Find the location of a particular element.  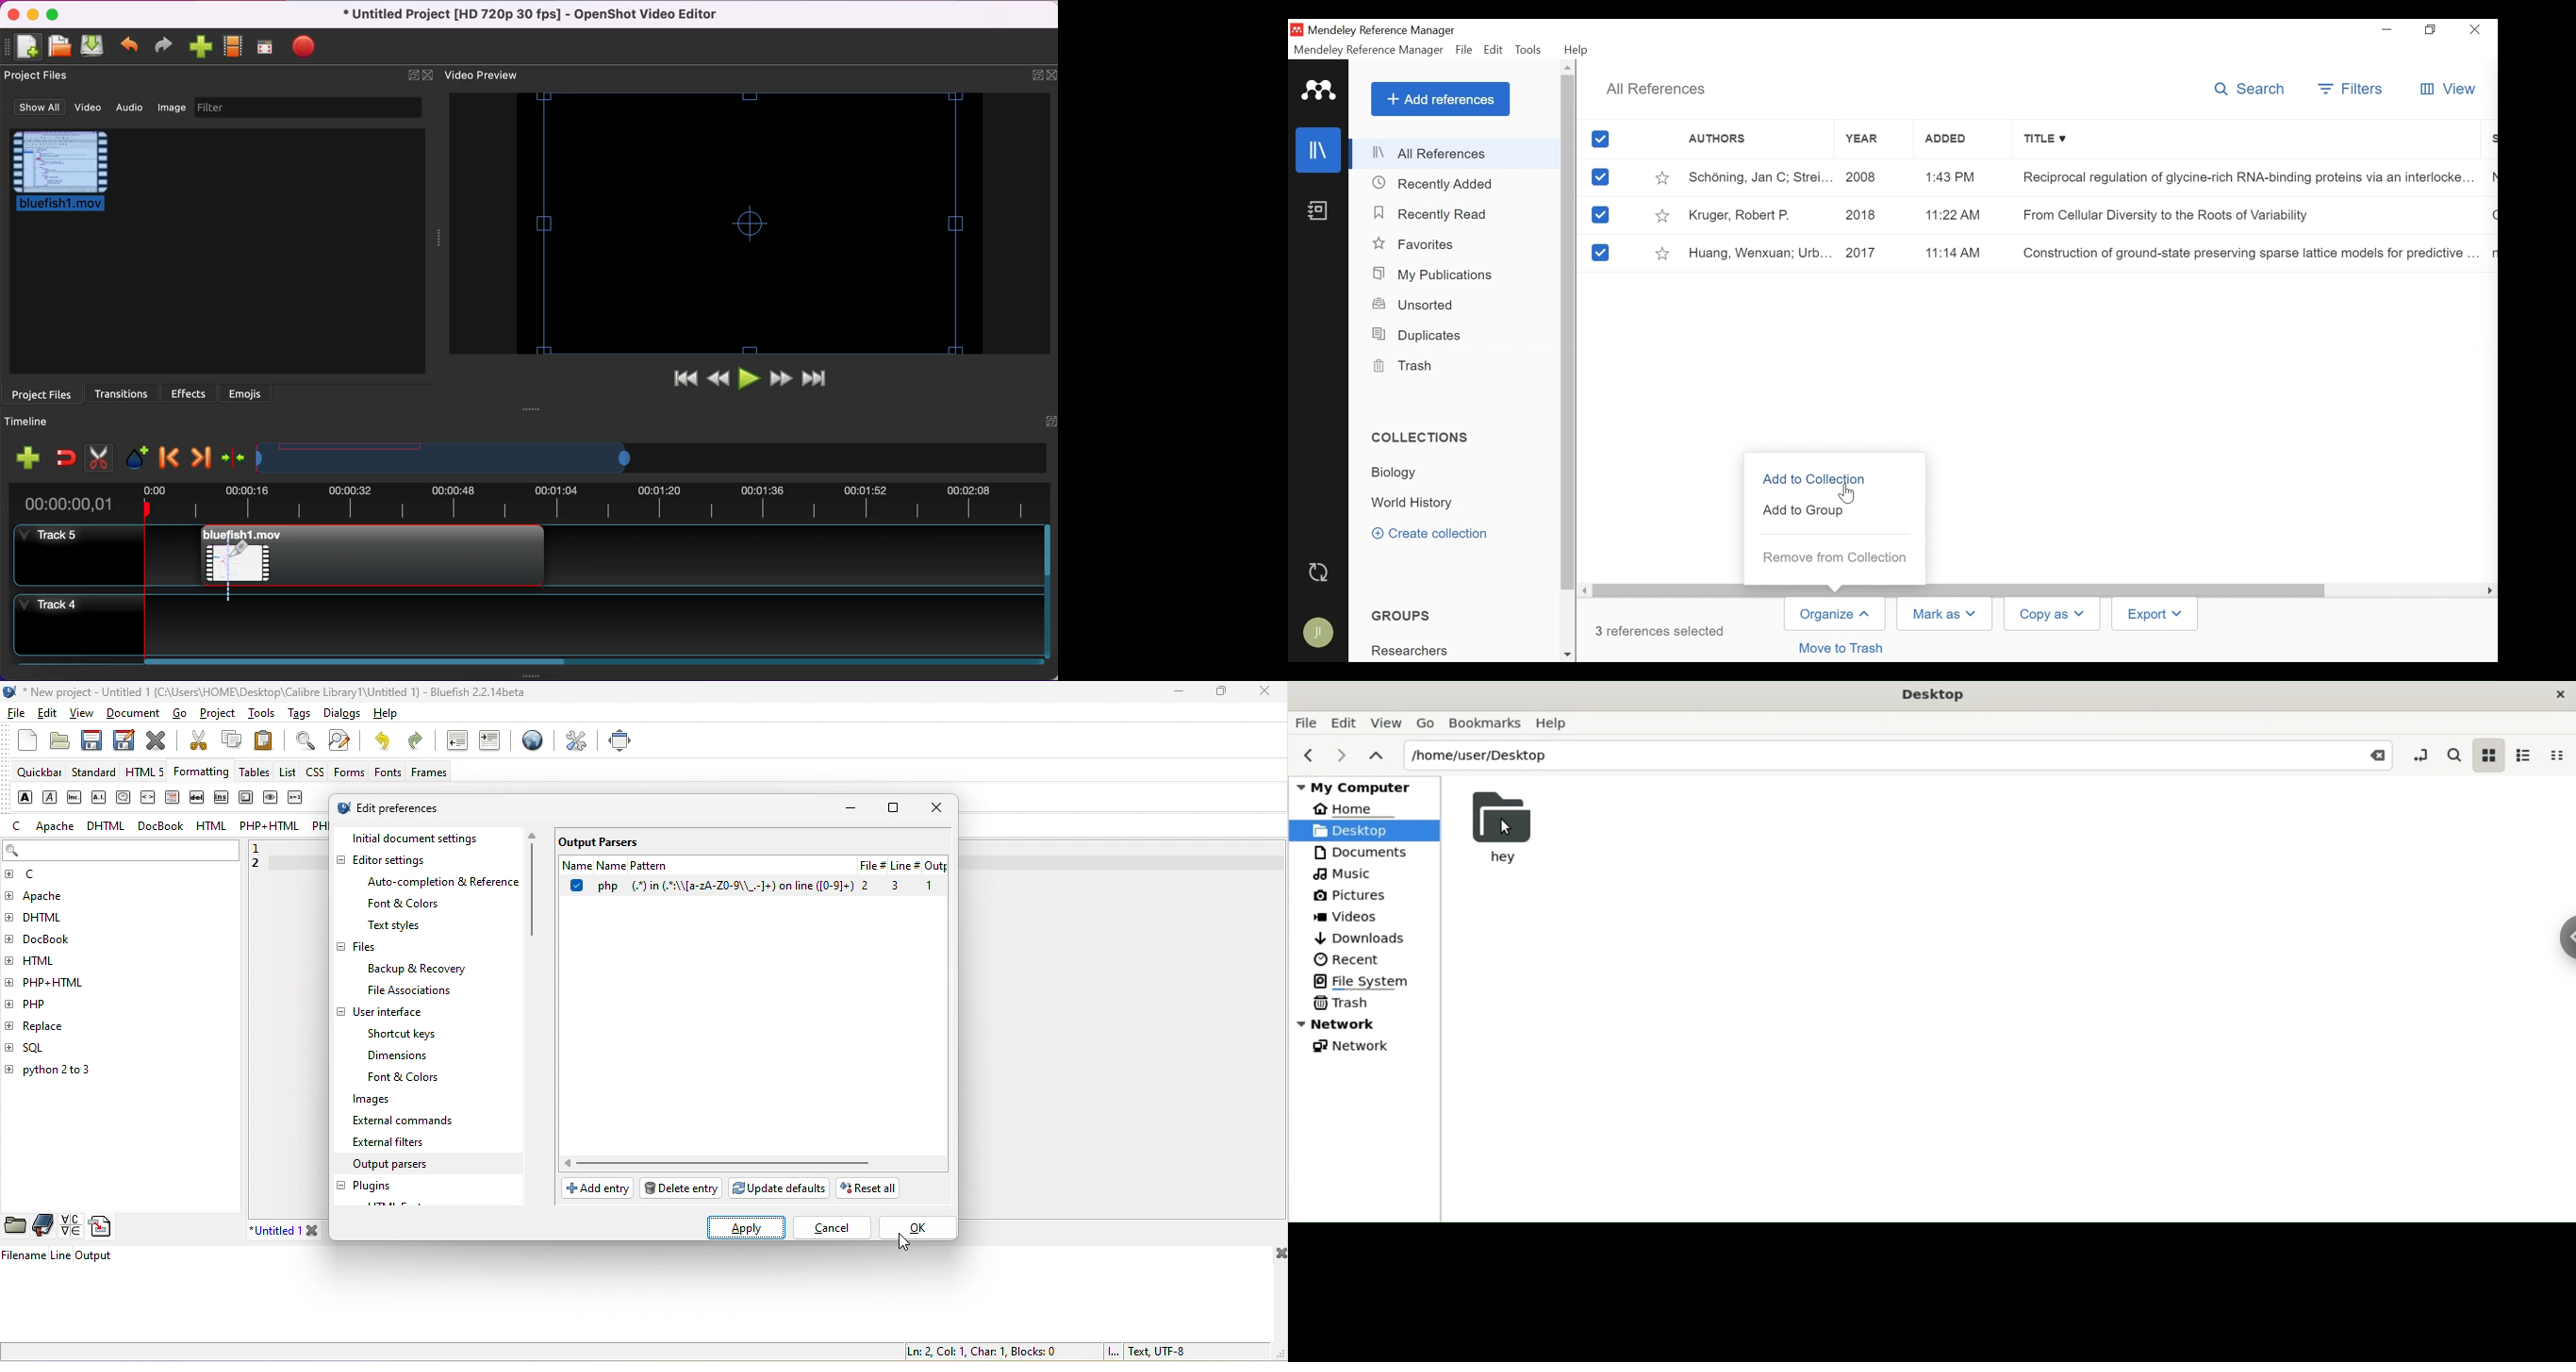

search bar is located at coordinates (121, 852).